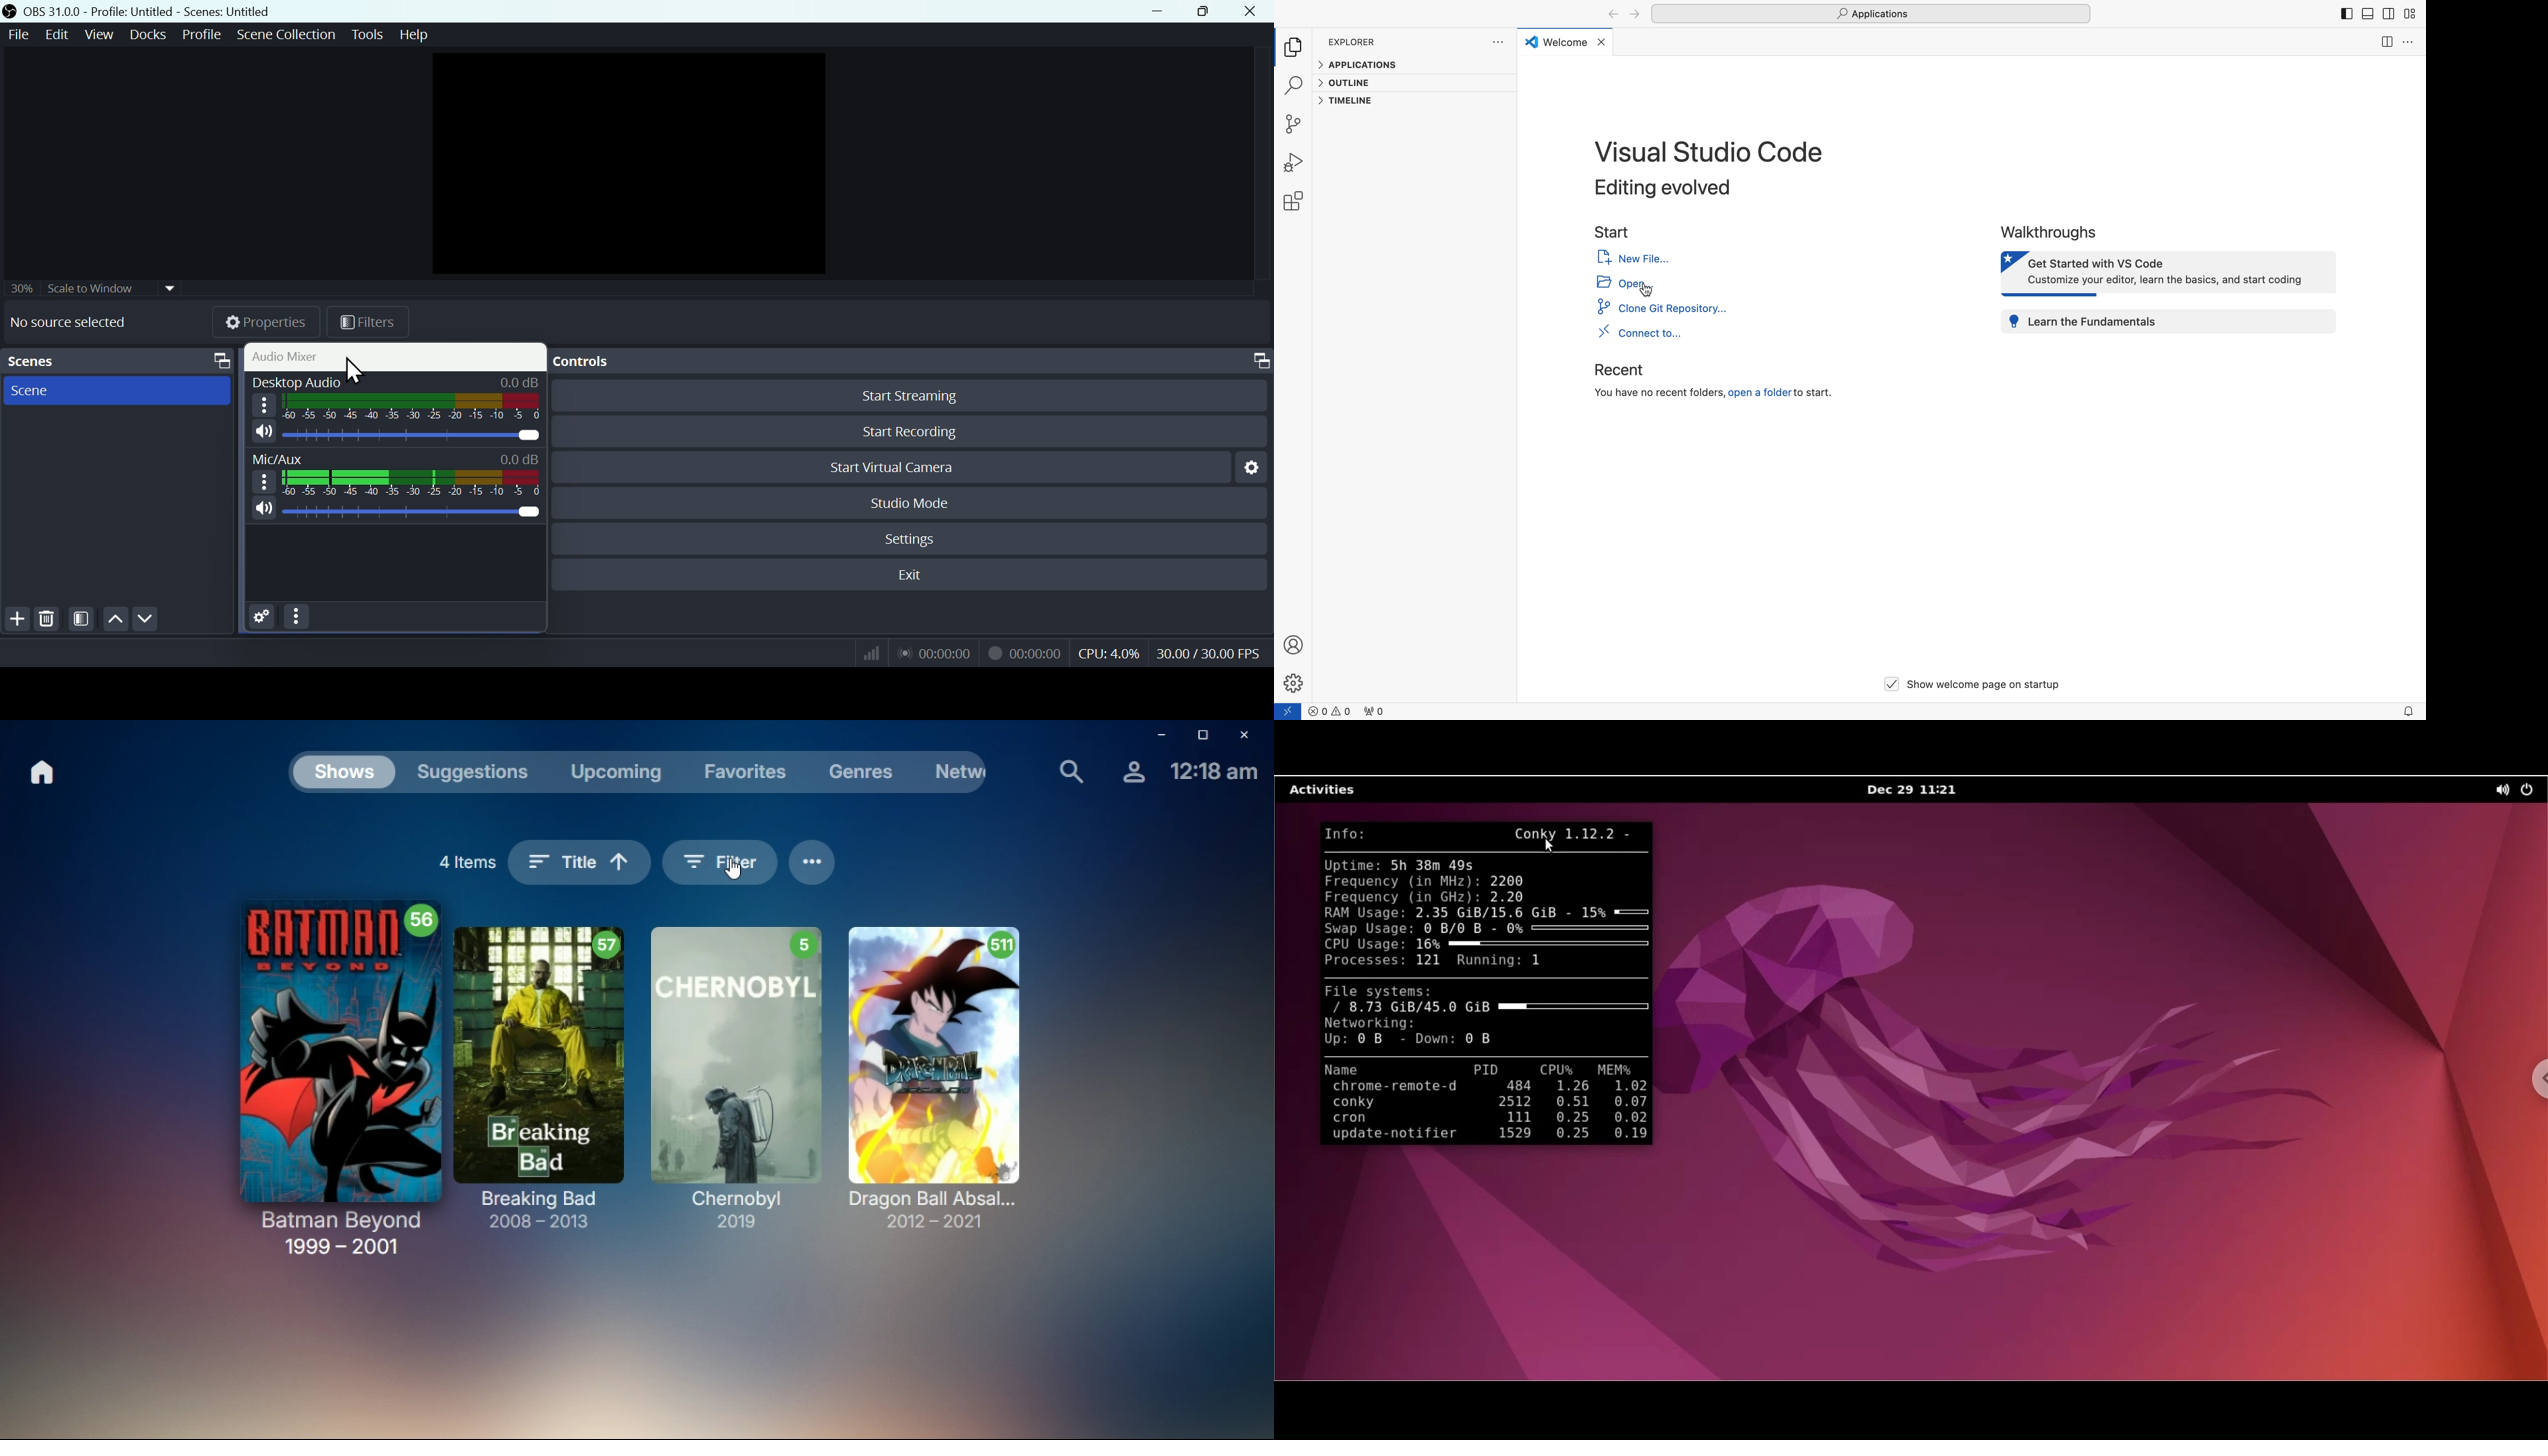 This screenshot has height=1456, width=2548. I want to click on Delete, so click(46, 618).